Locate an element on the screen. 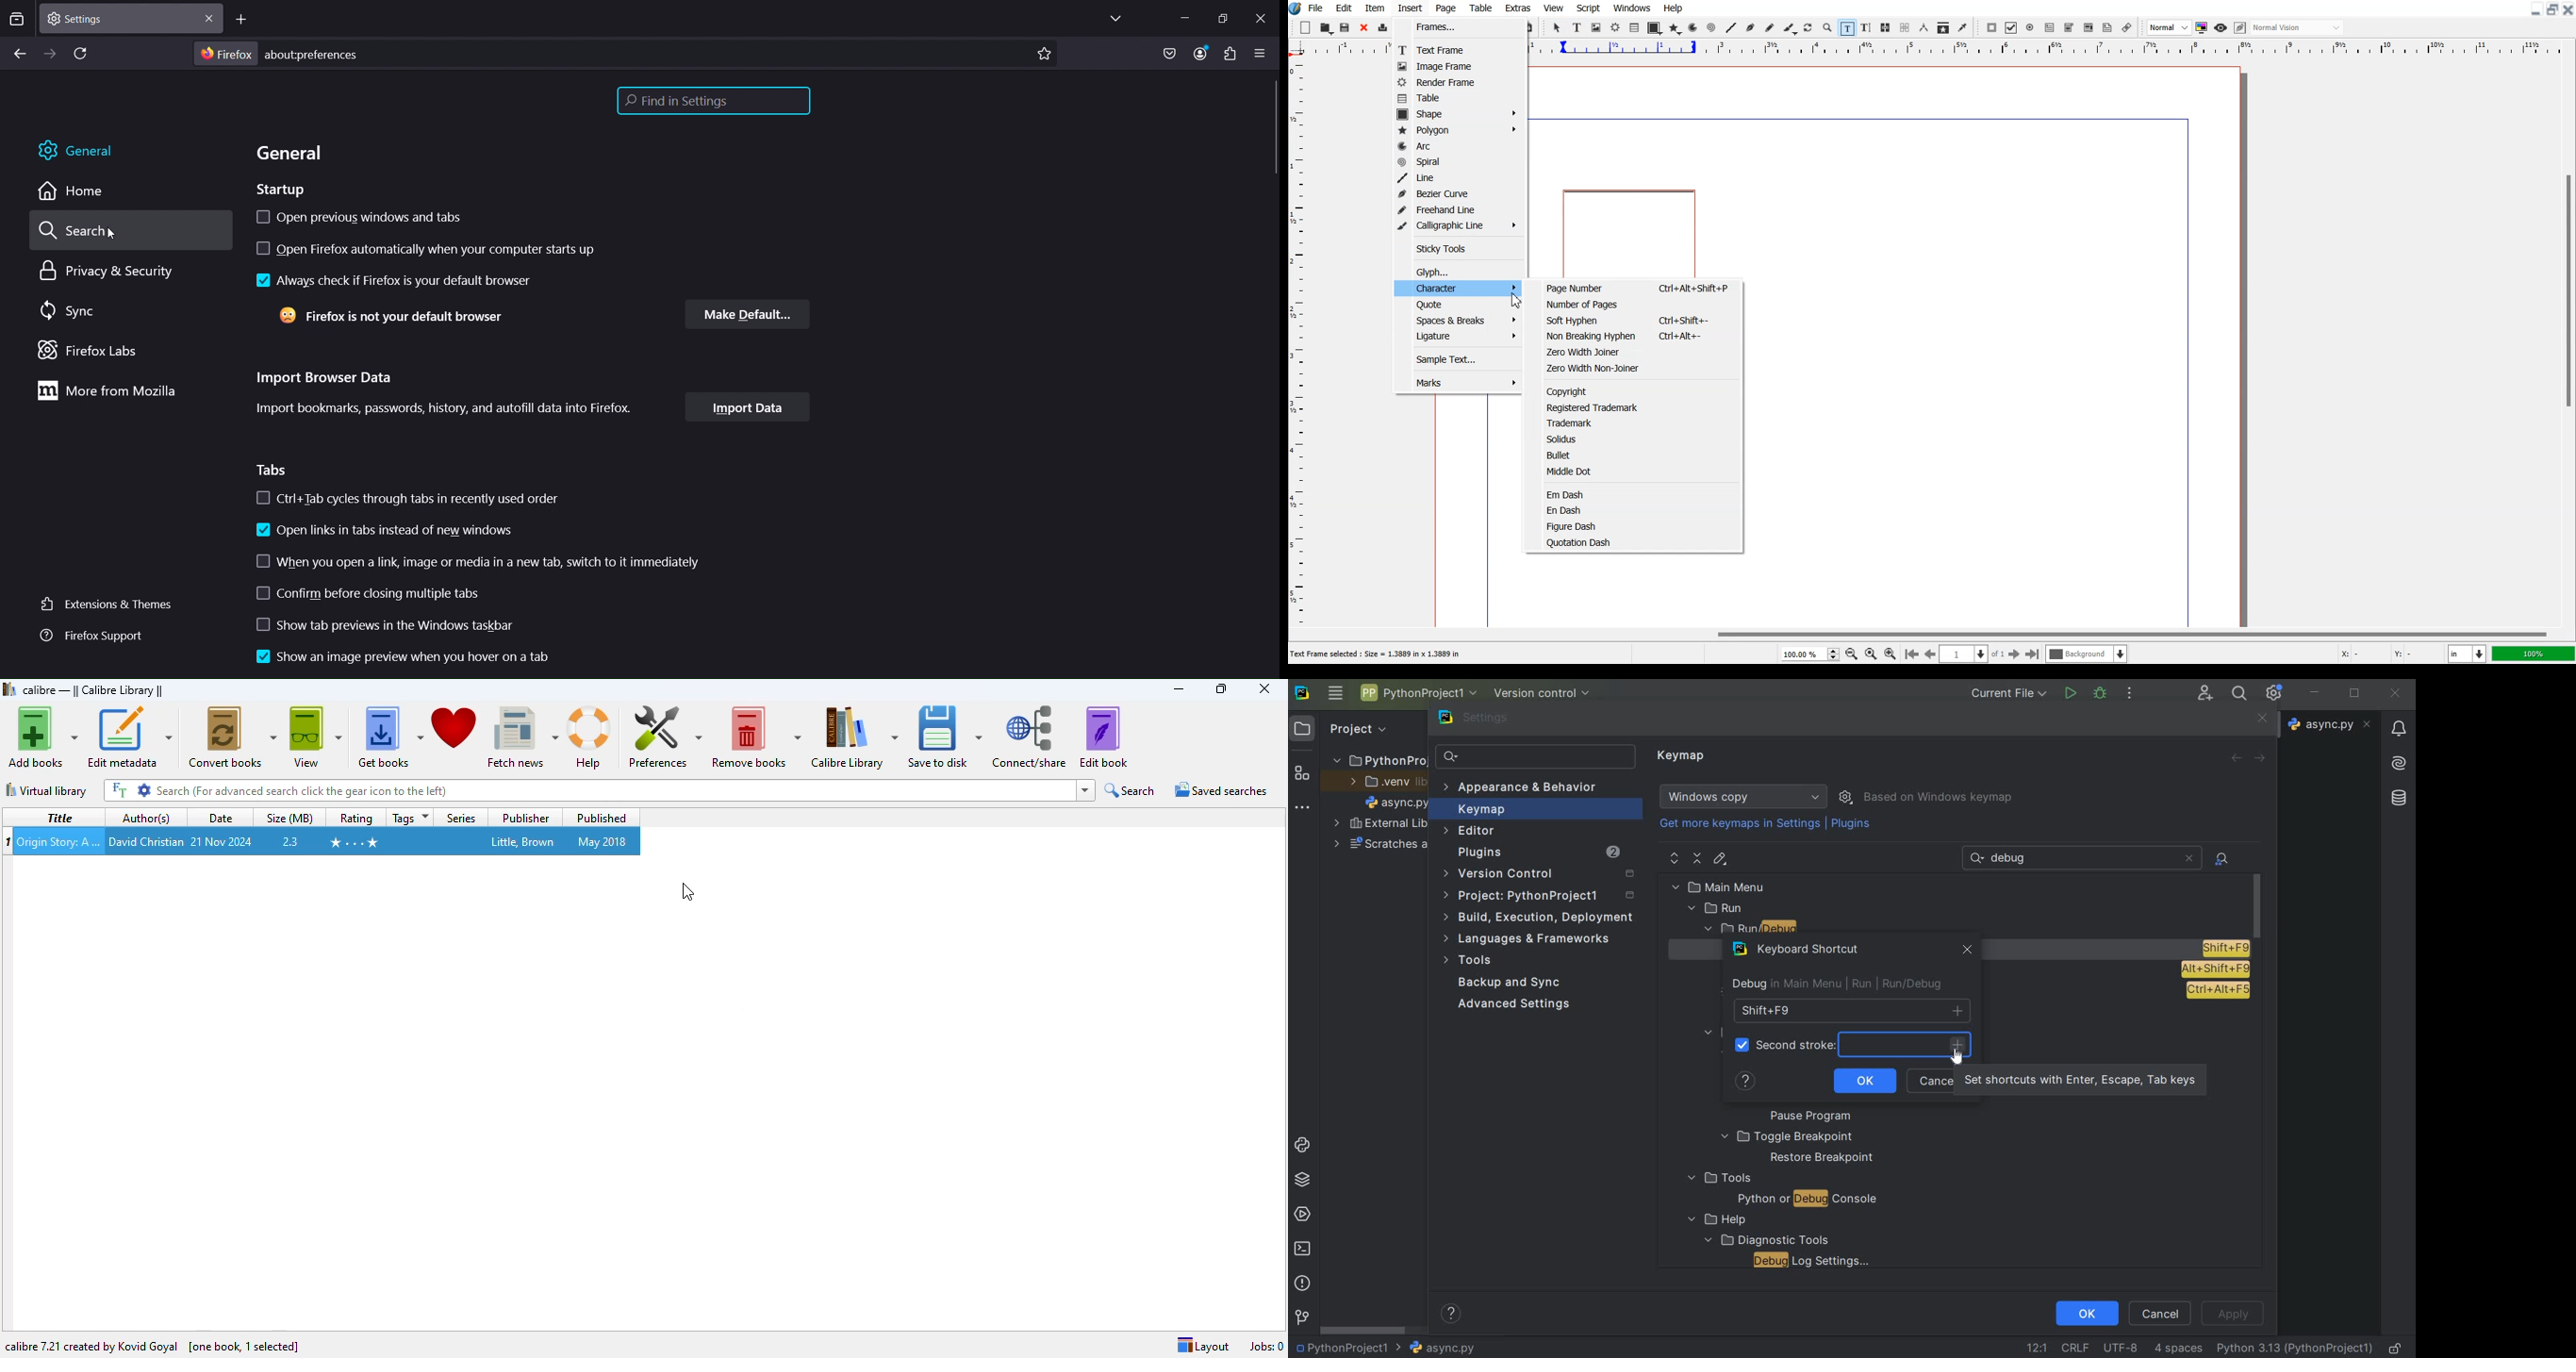 This screenshot has width=2576, height=1372. Trademark is located at coordinates (1638, 423).